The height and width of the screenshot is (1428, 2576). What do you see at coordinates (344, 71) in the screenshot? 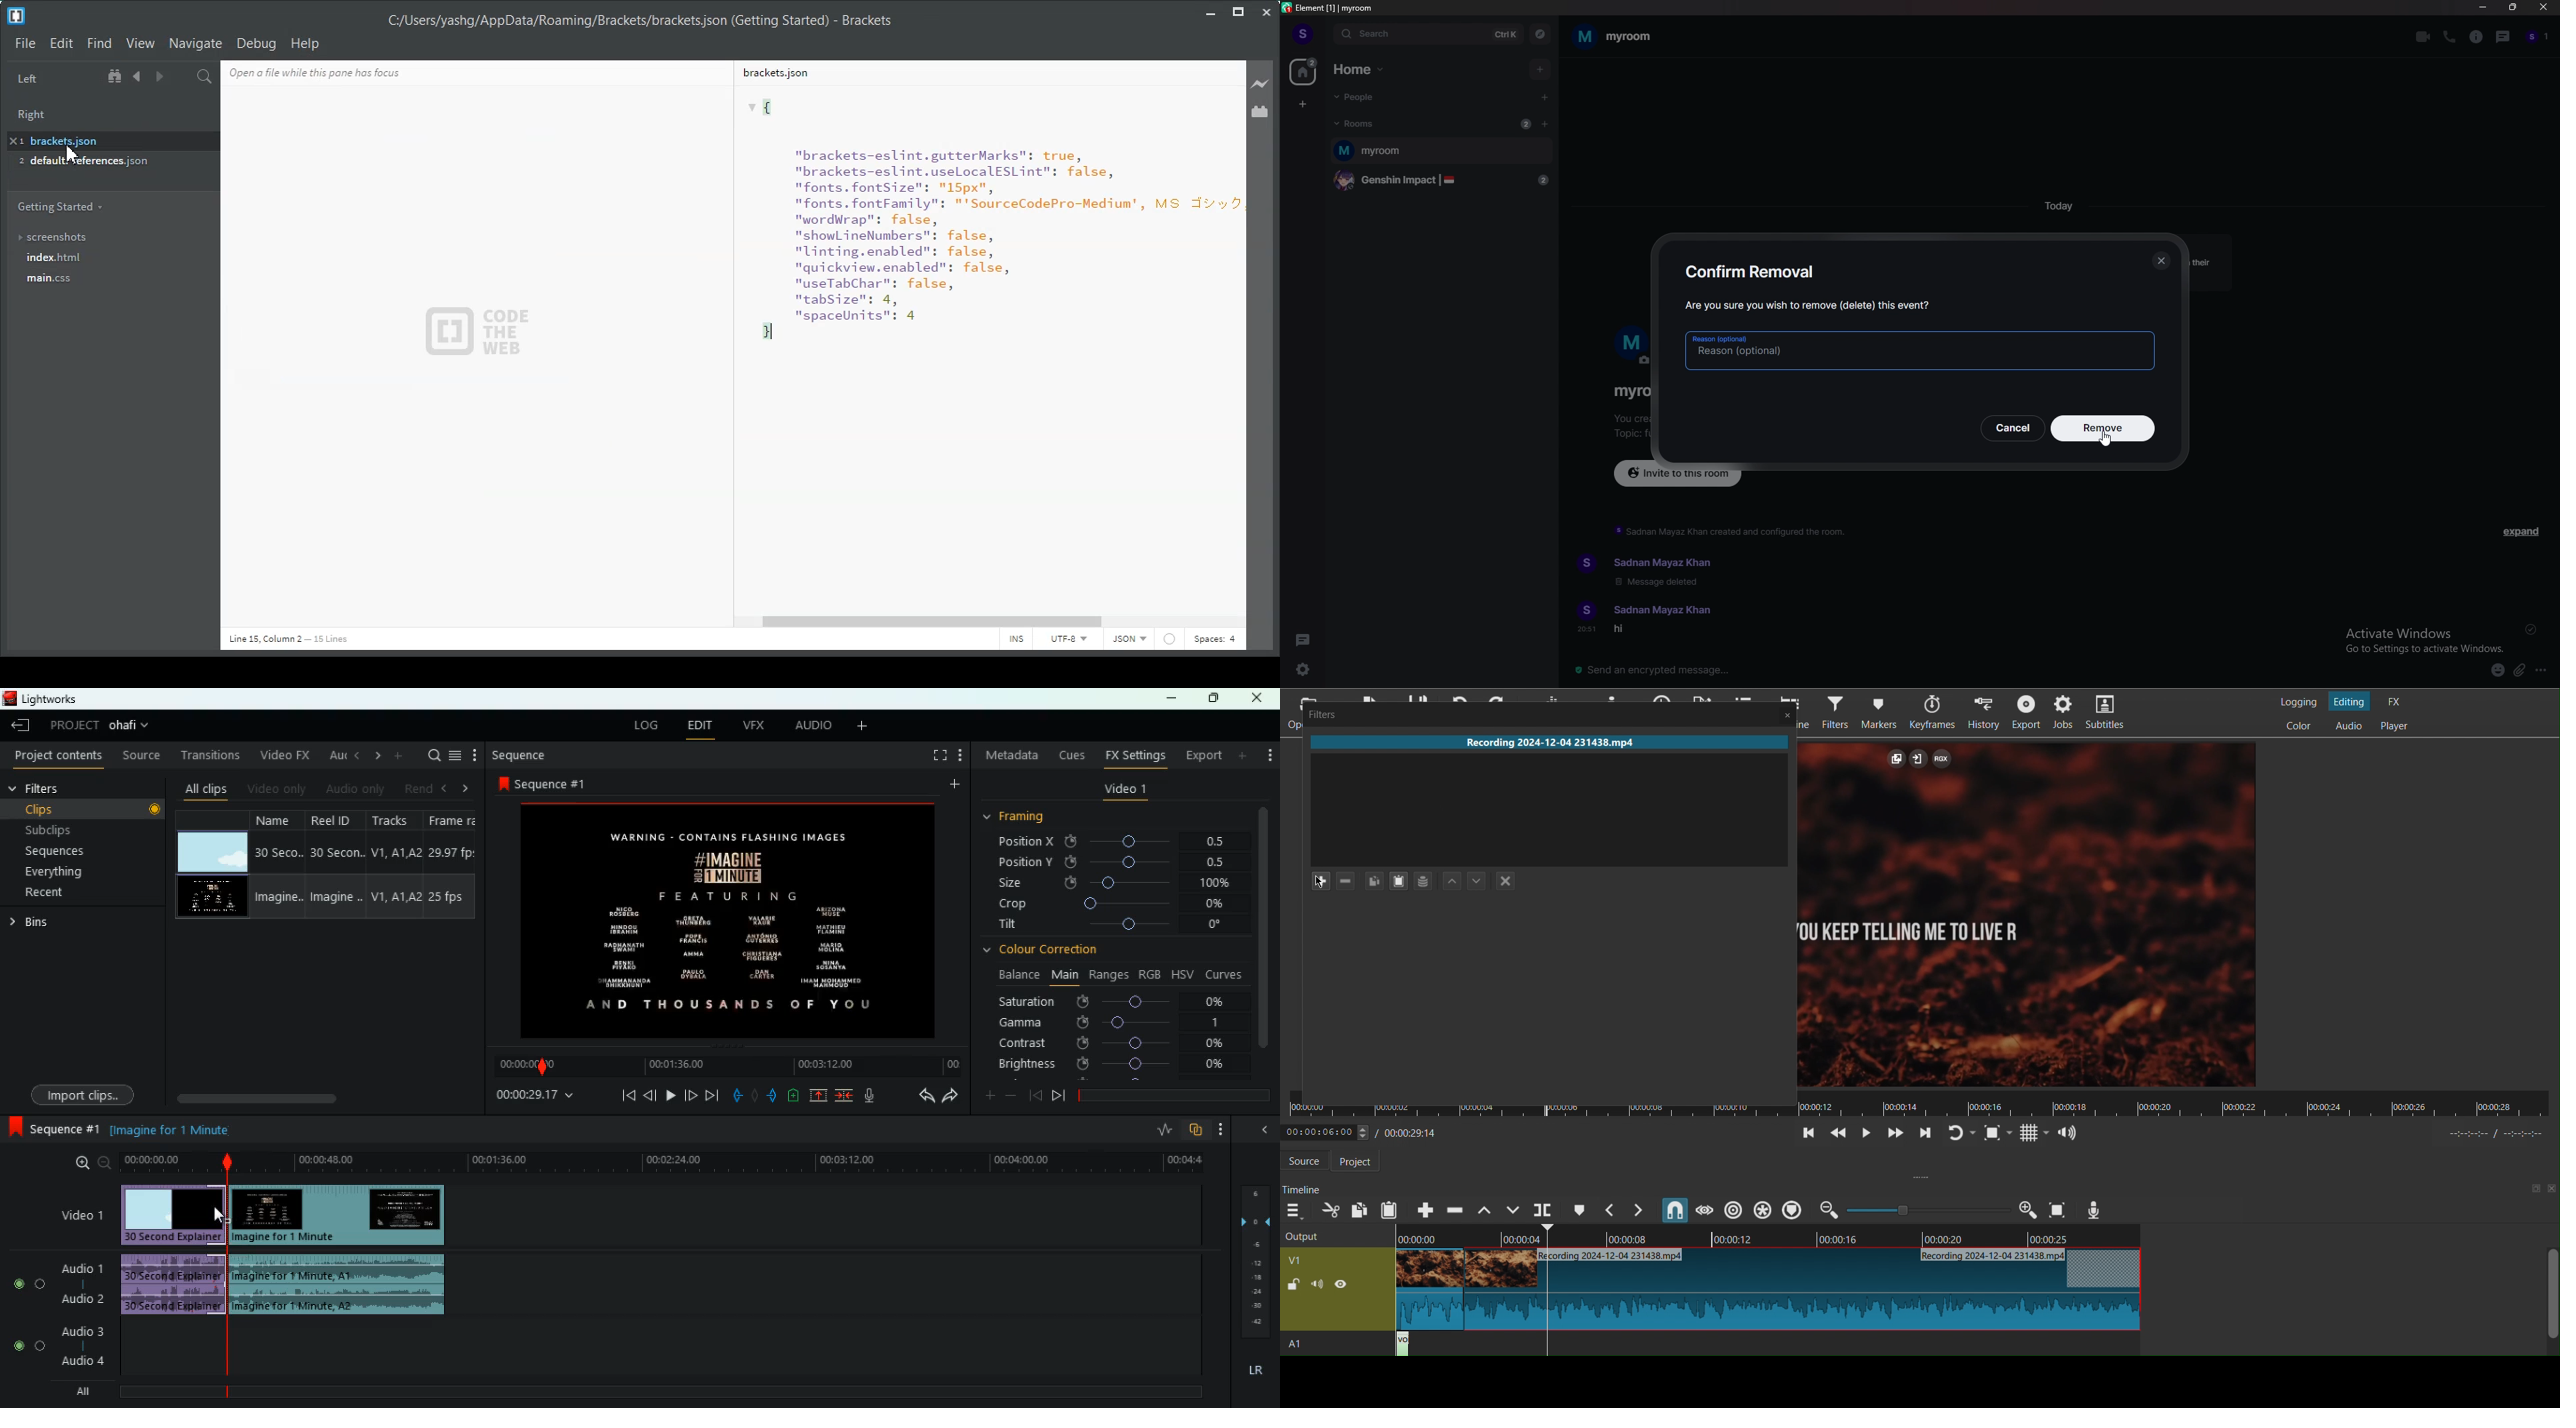
I see `Text` at bounding box center [344, 71].